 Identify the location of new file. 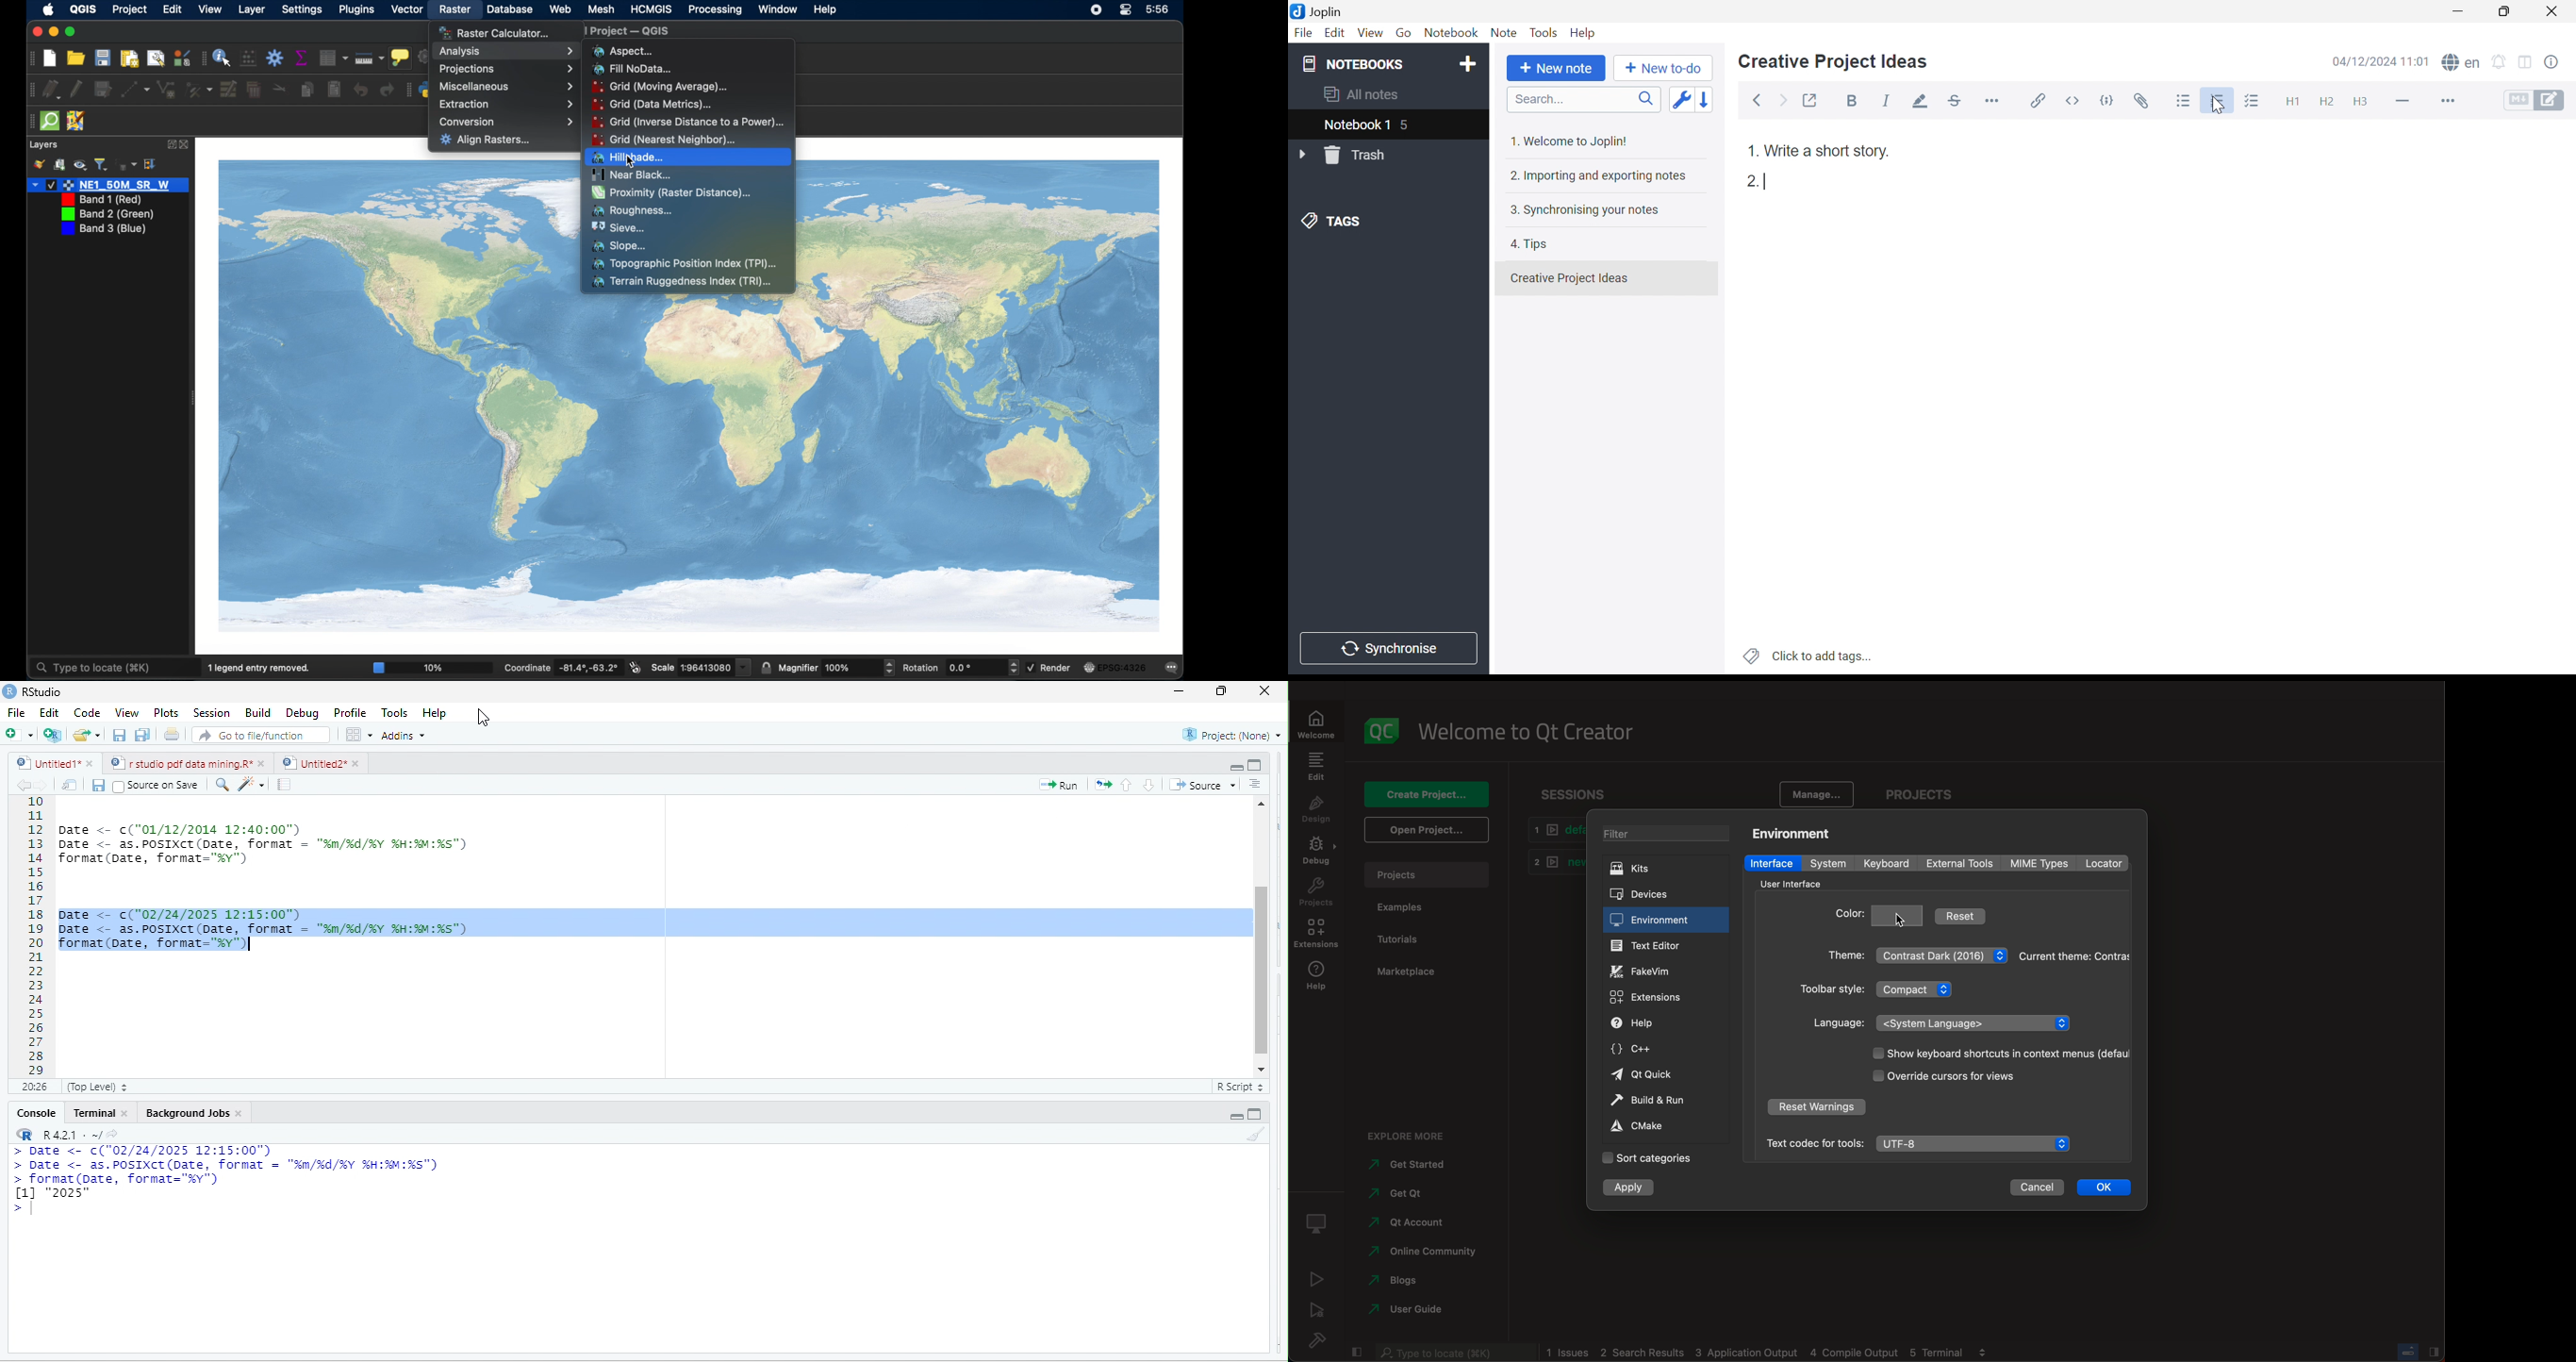
(16, 734).